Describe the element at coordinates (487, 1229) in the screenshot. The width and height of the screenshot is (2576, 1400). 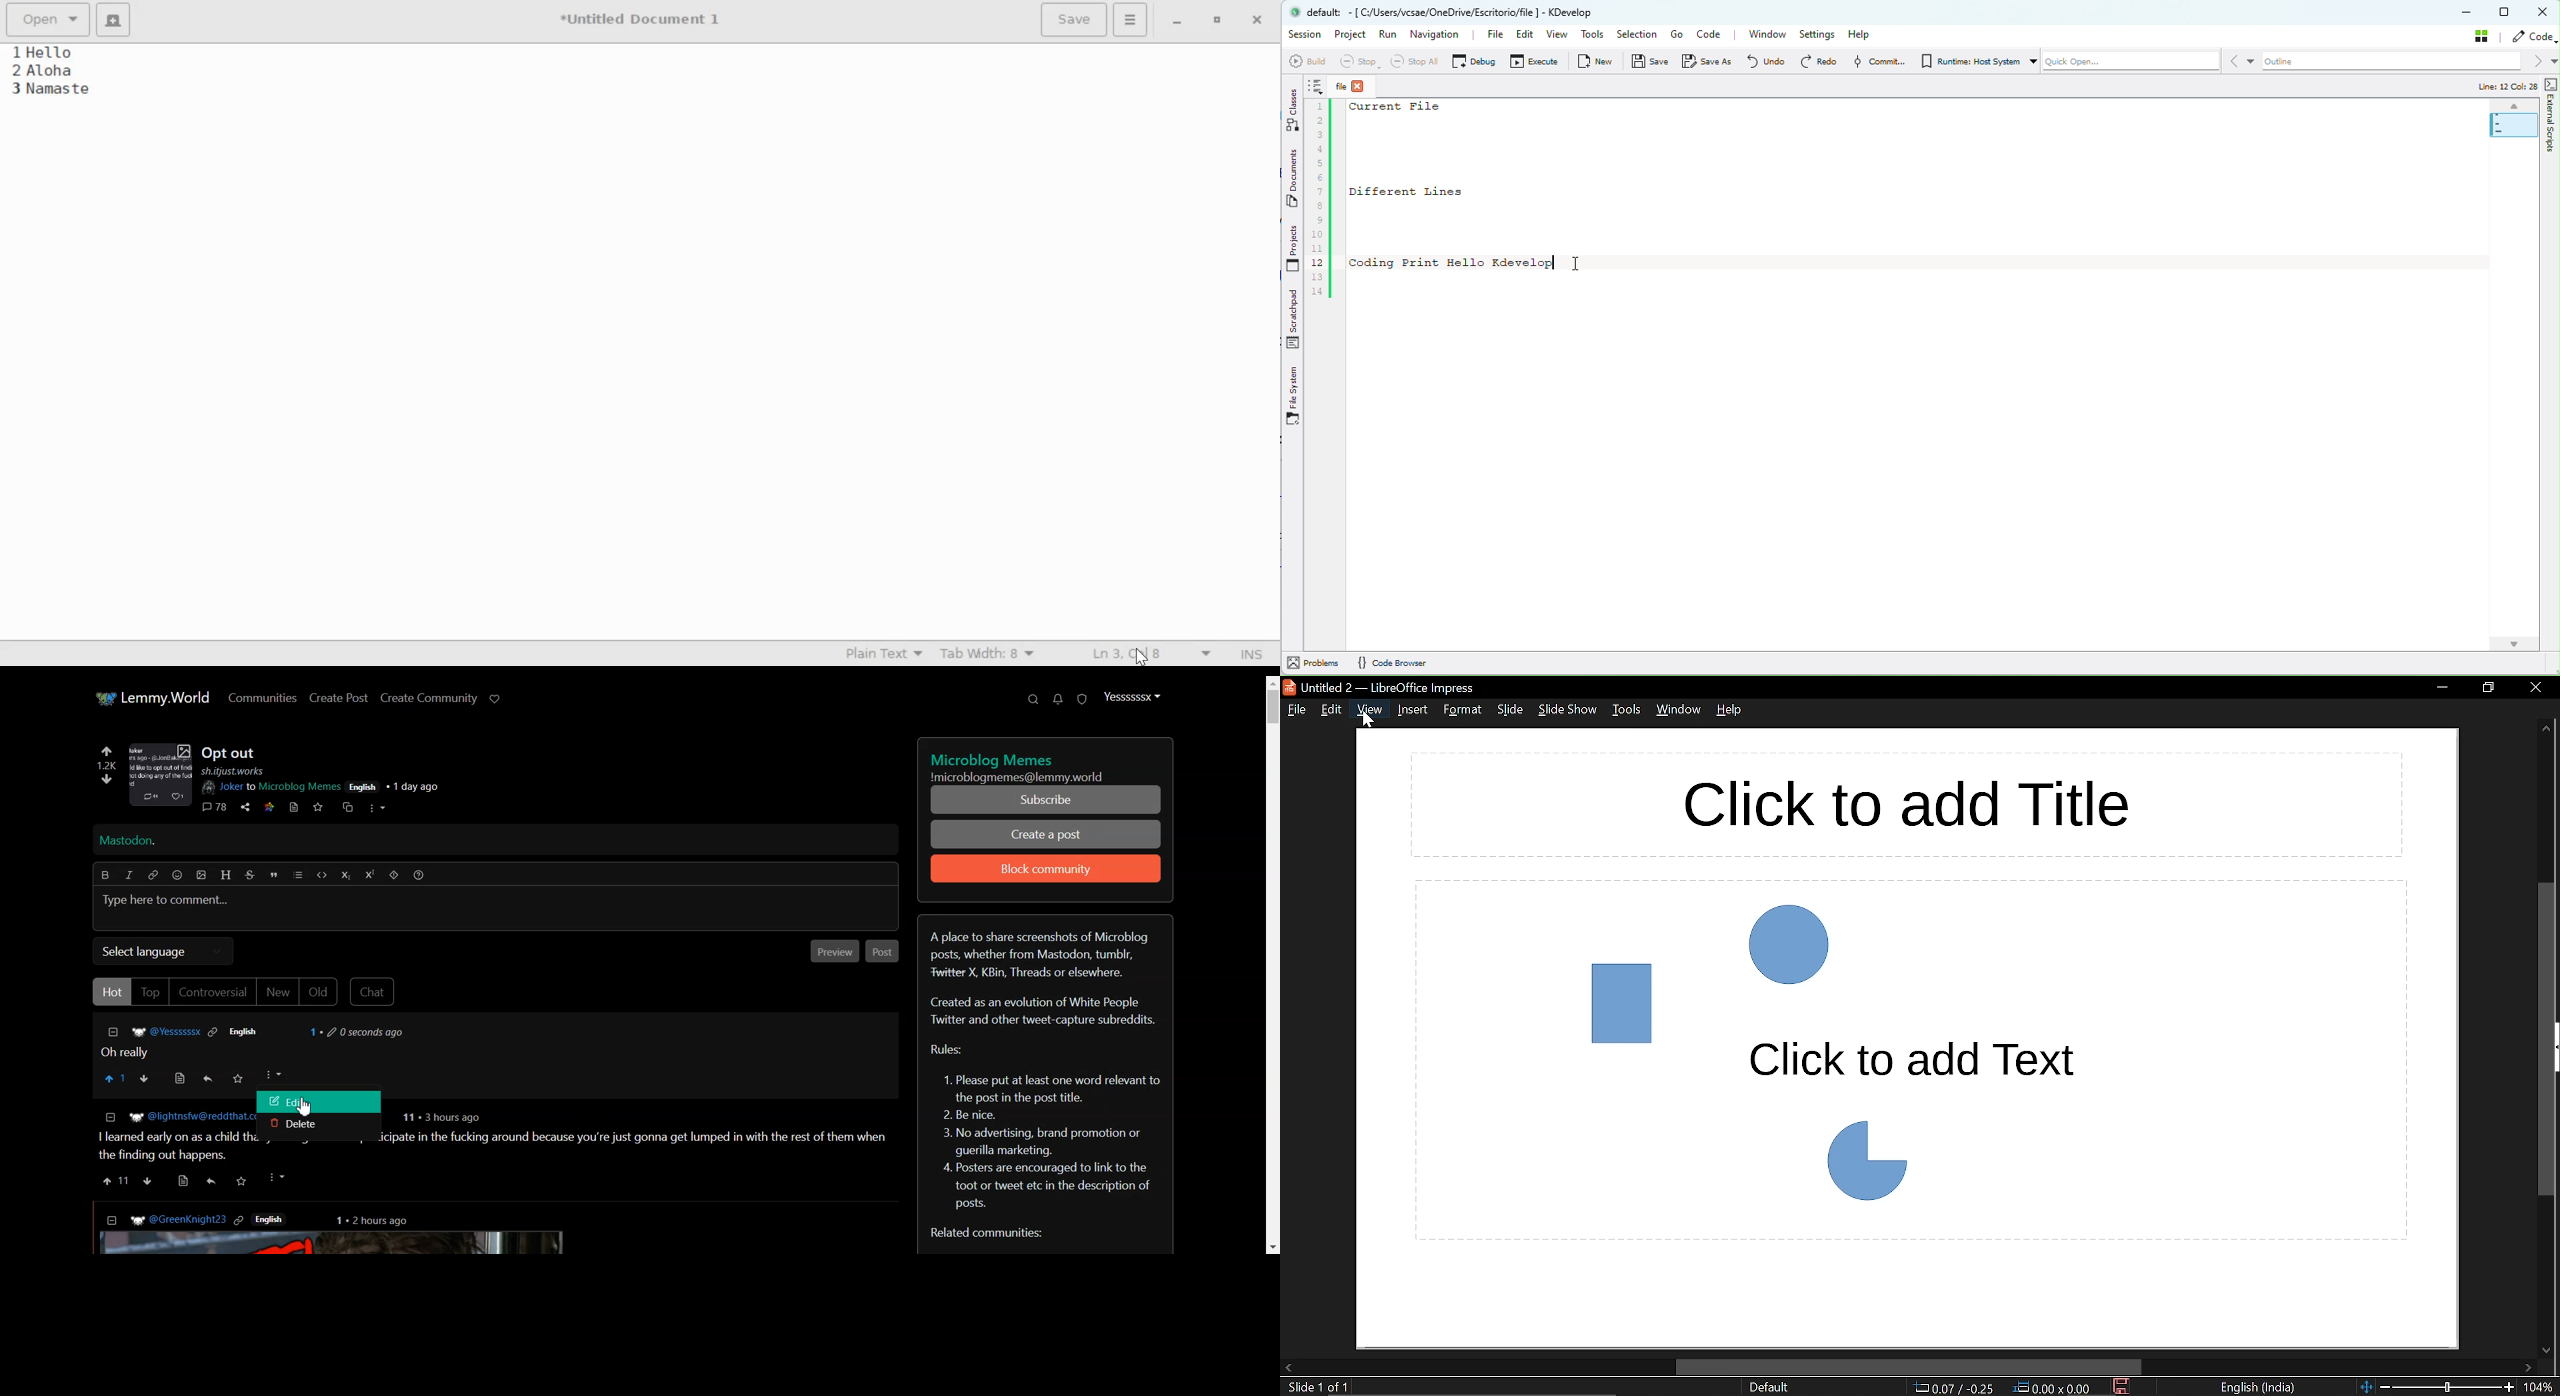
I see `posts` at that location.